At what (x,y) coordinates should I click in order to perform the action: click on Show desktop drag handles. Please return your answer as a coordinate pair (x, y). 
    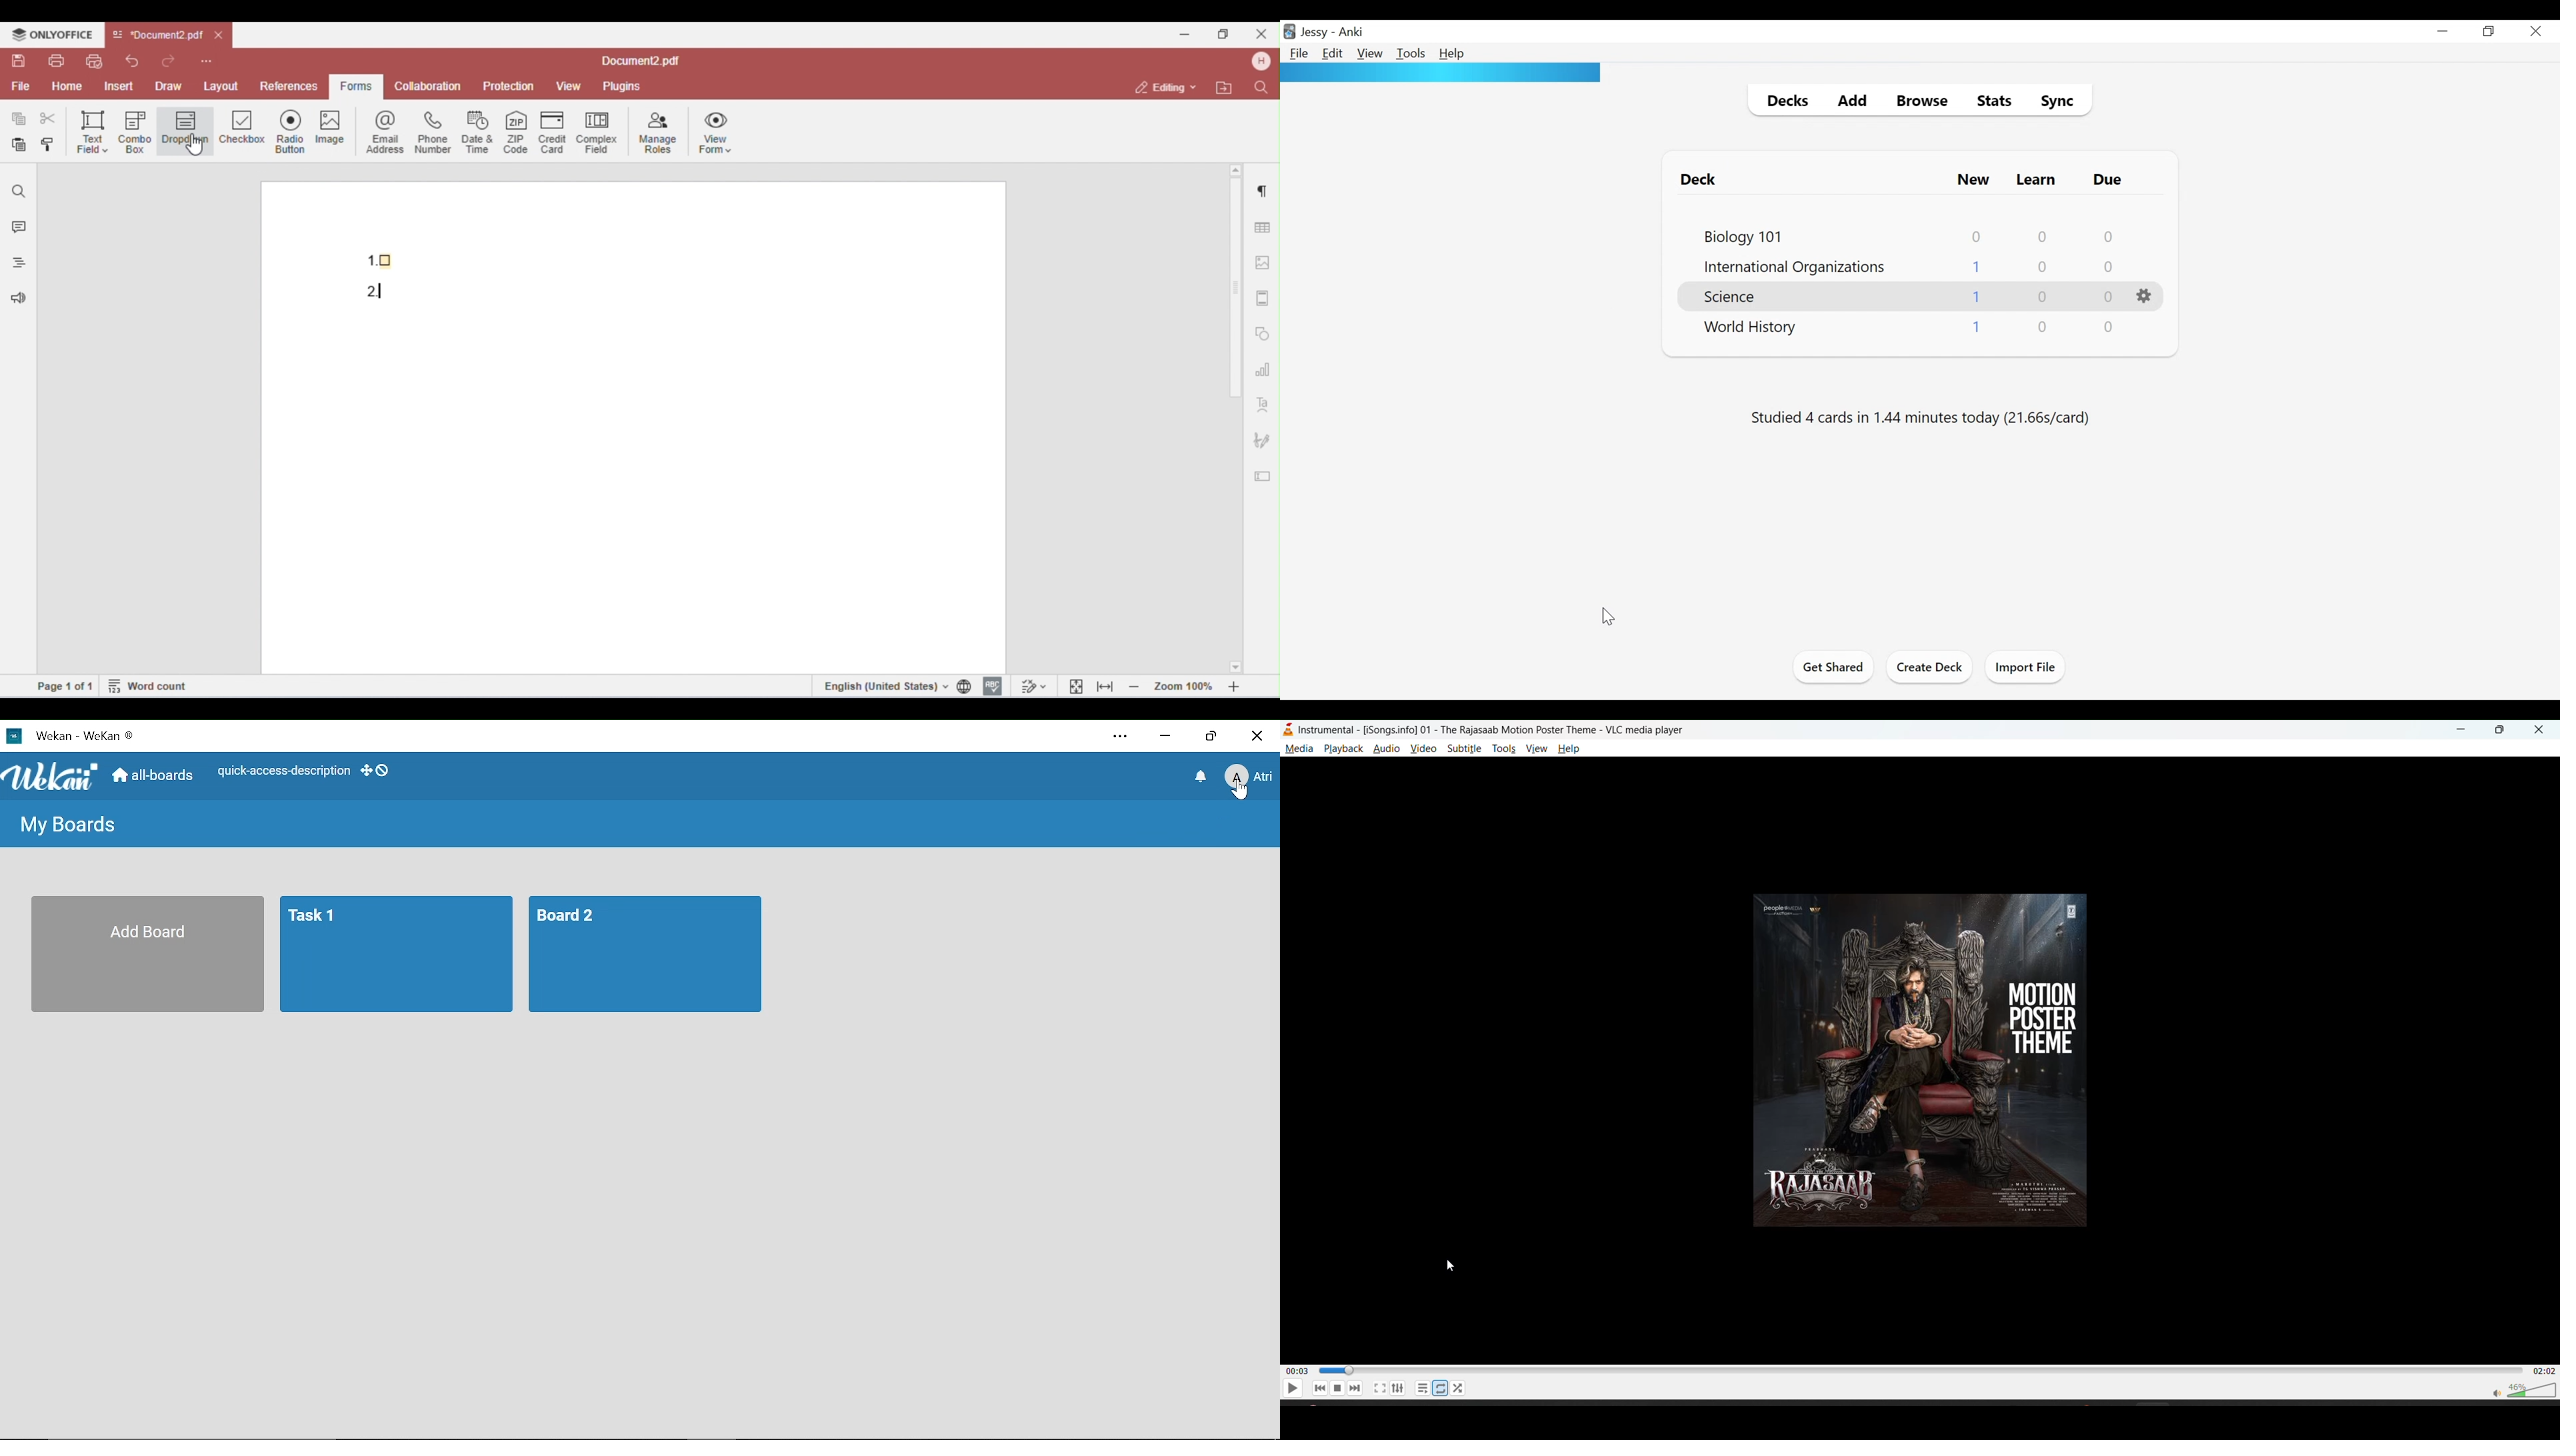
    Looking at the image, I should click on (380, 773).